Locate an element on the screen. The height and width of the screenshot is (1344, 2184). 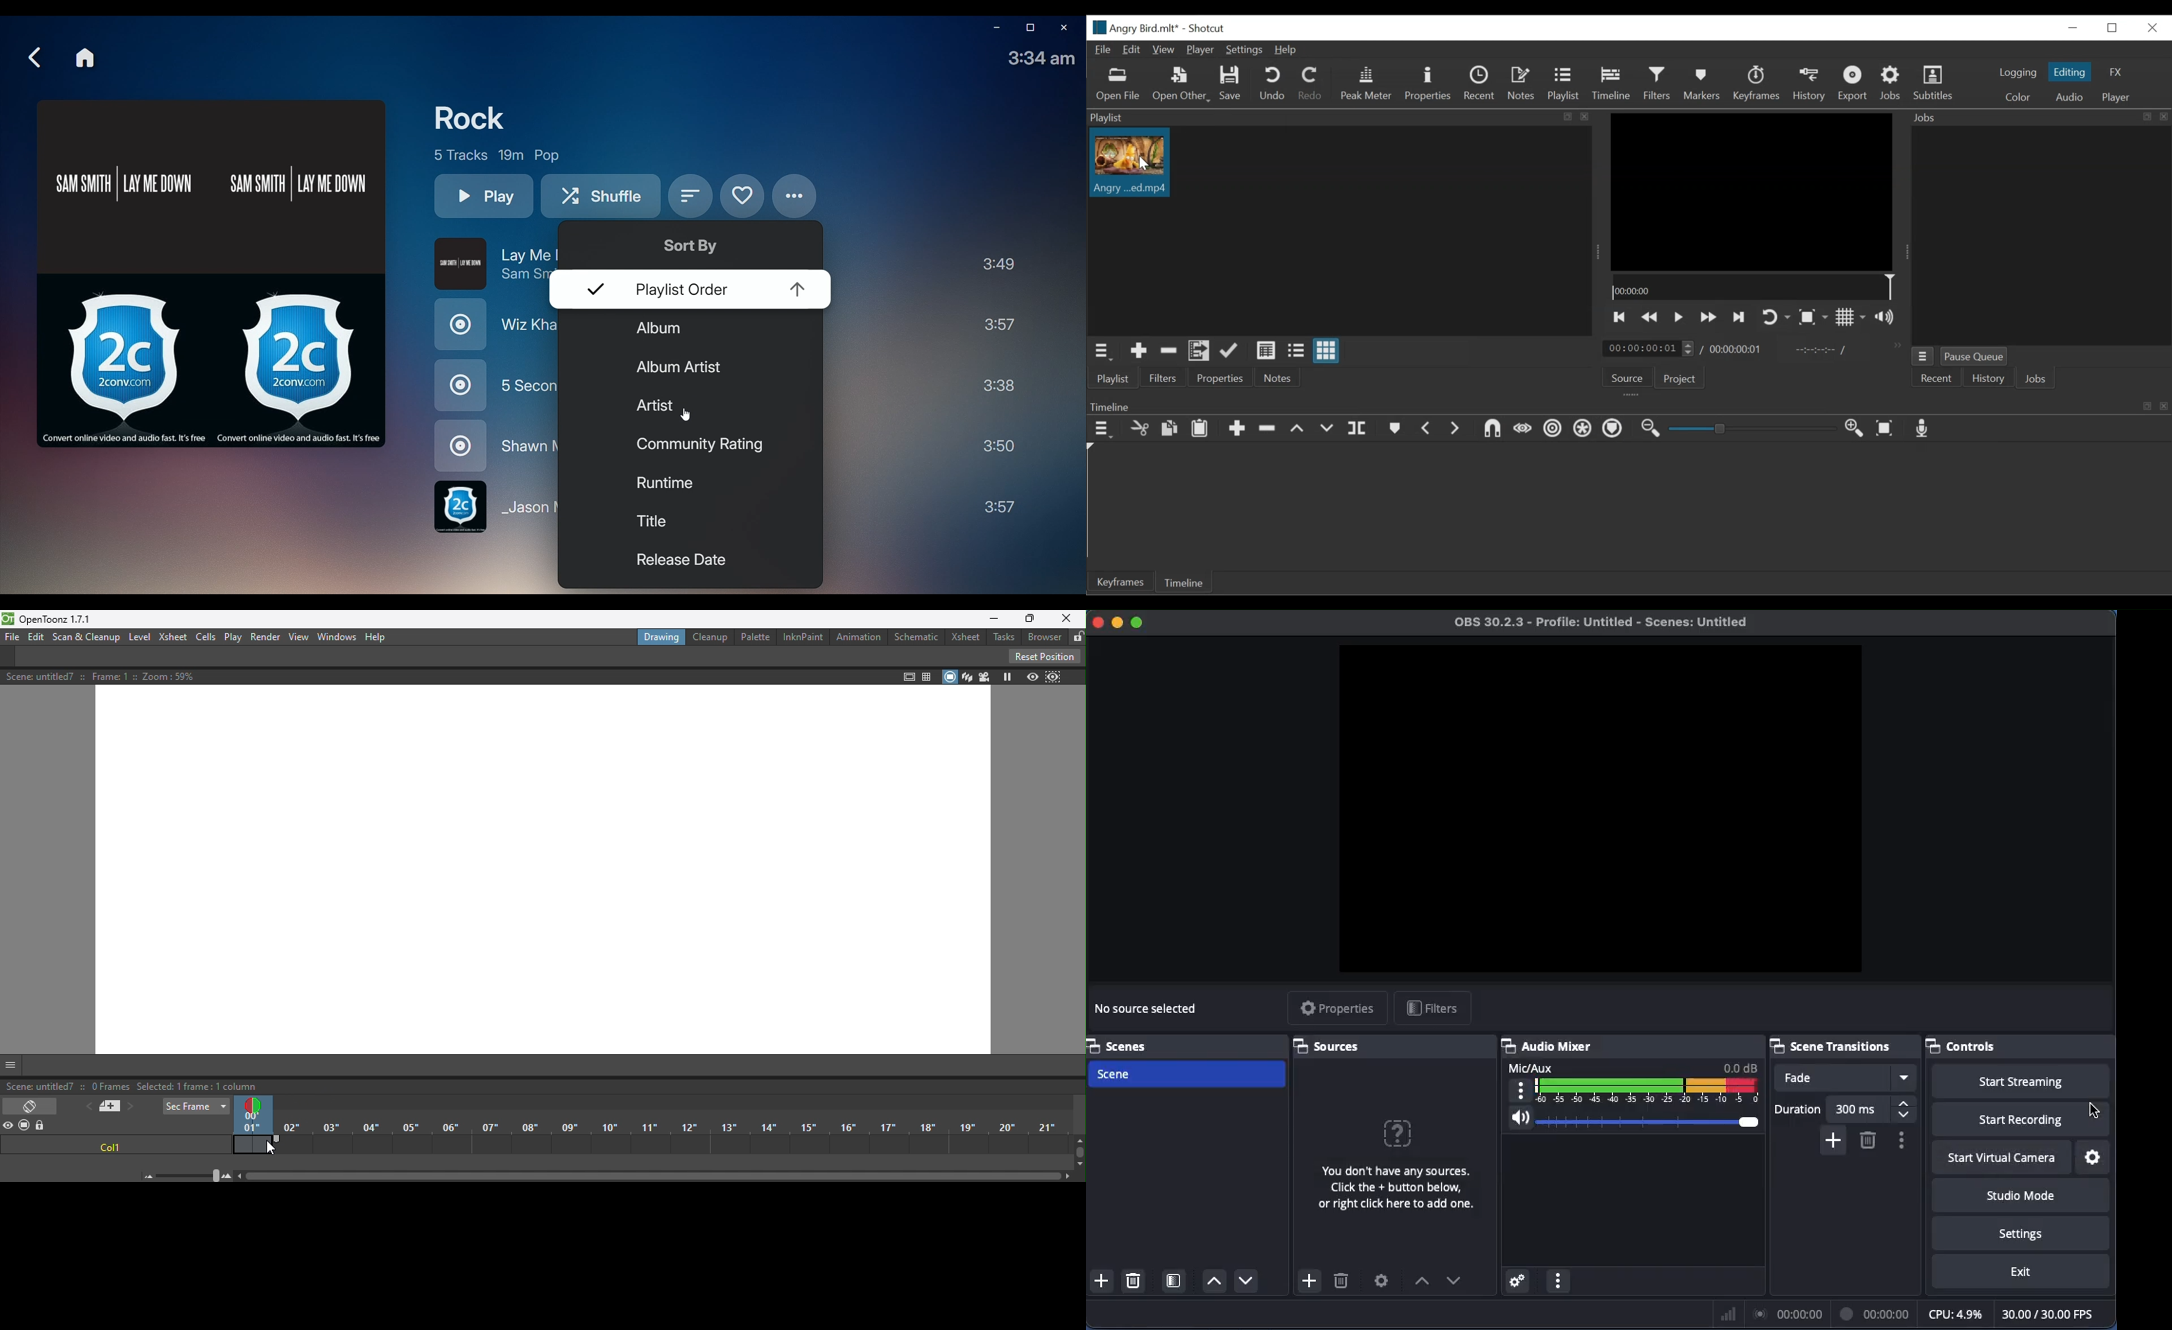
Audio mixer menu is located at coordinates (1558, 1282).